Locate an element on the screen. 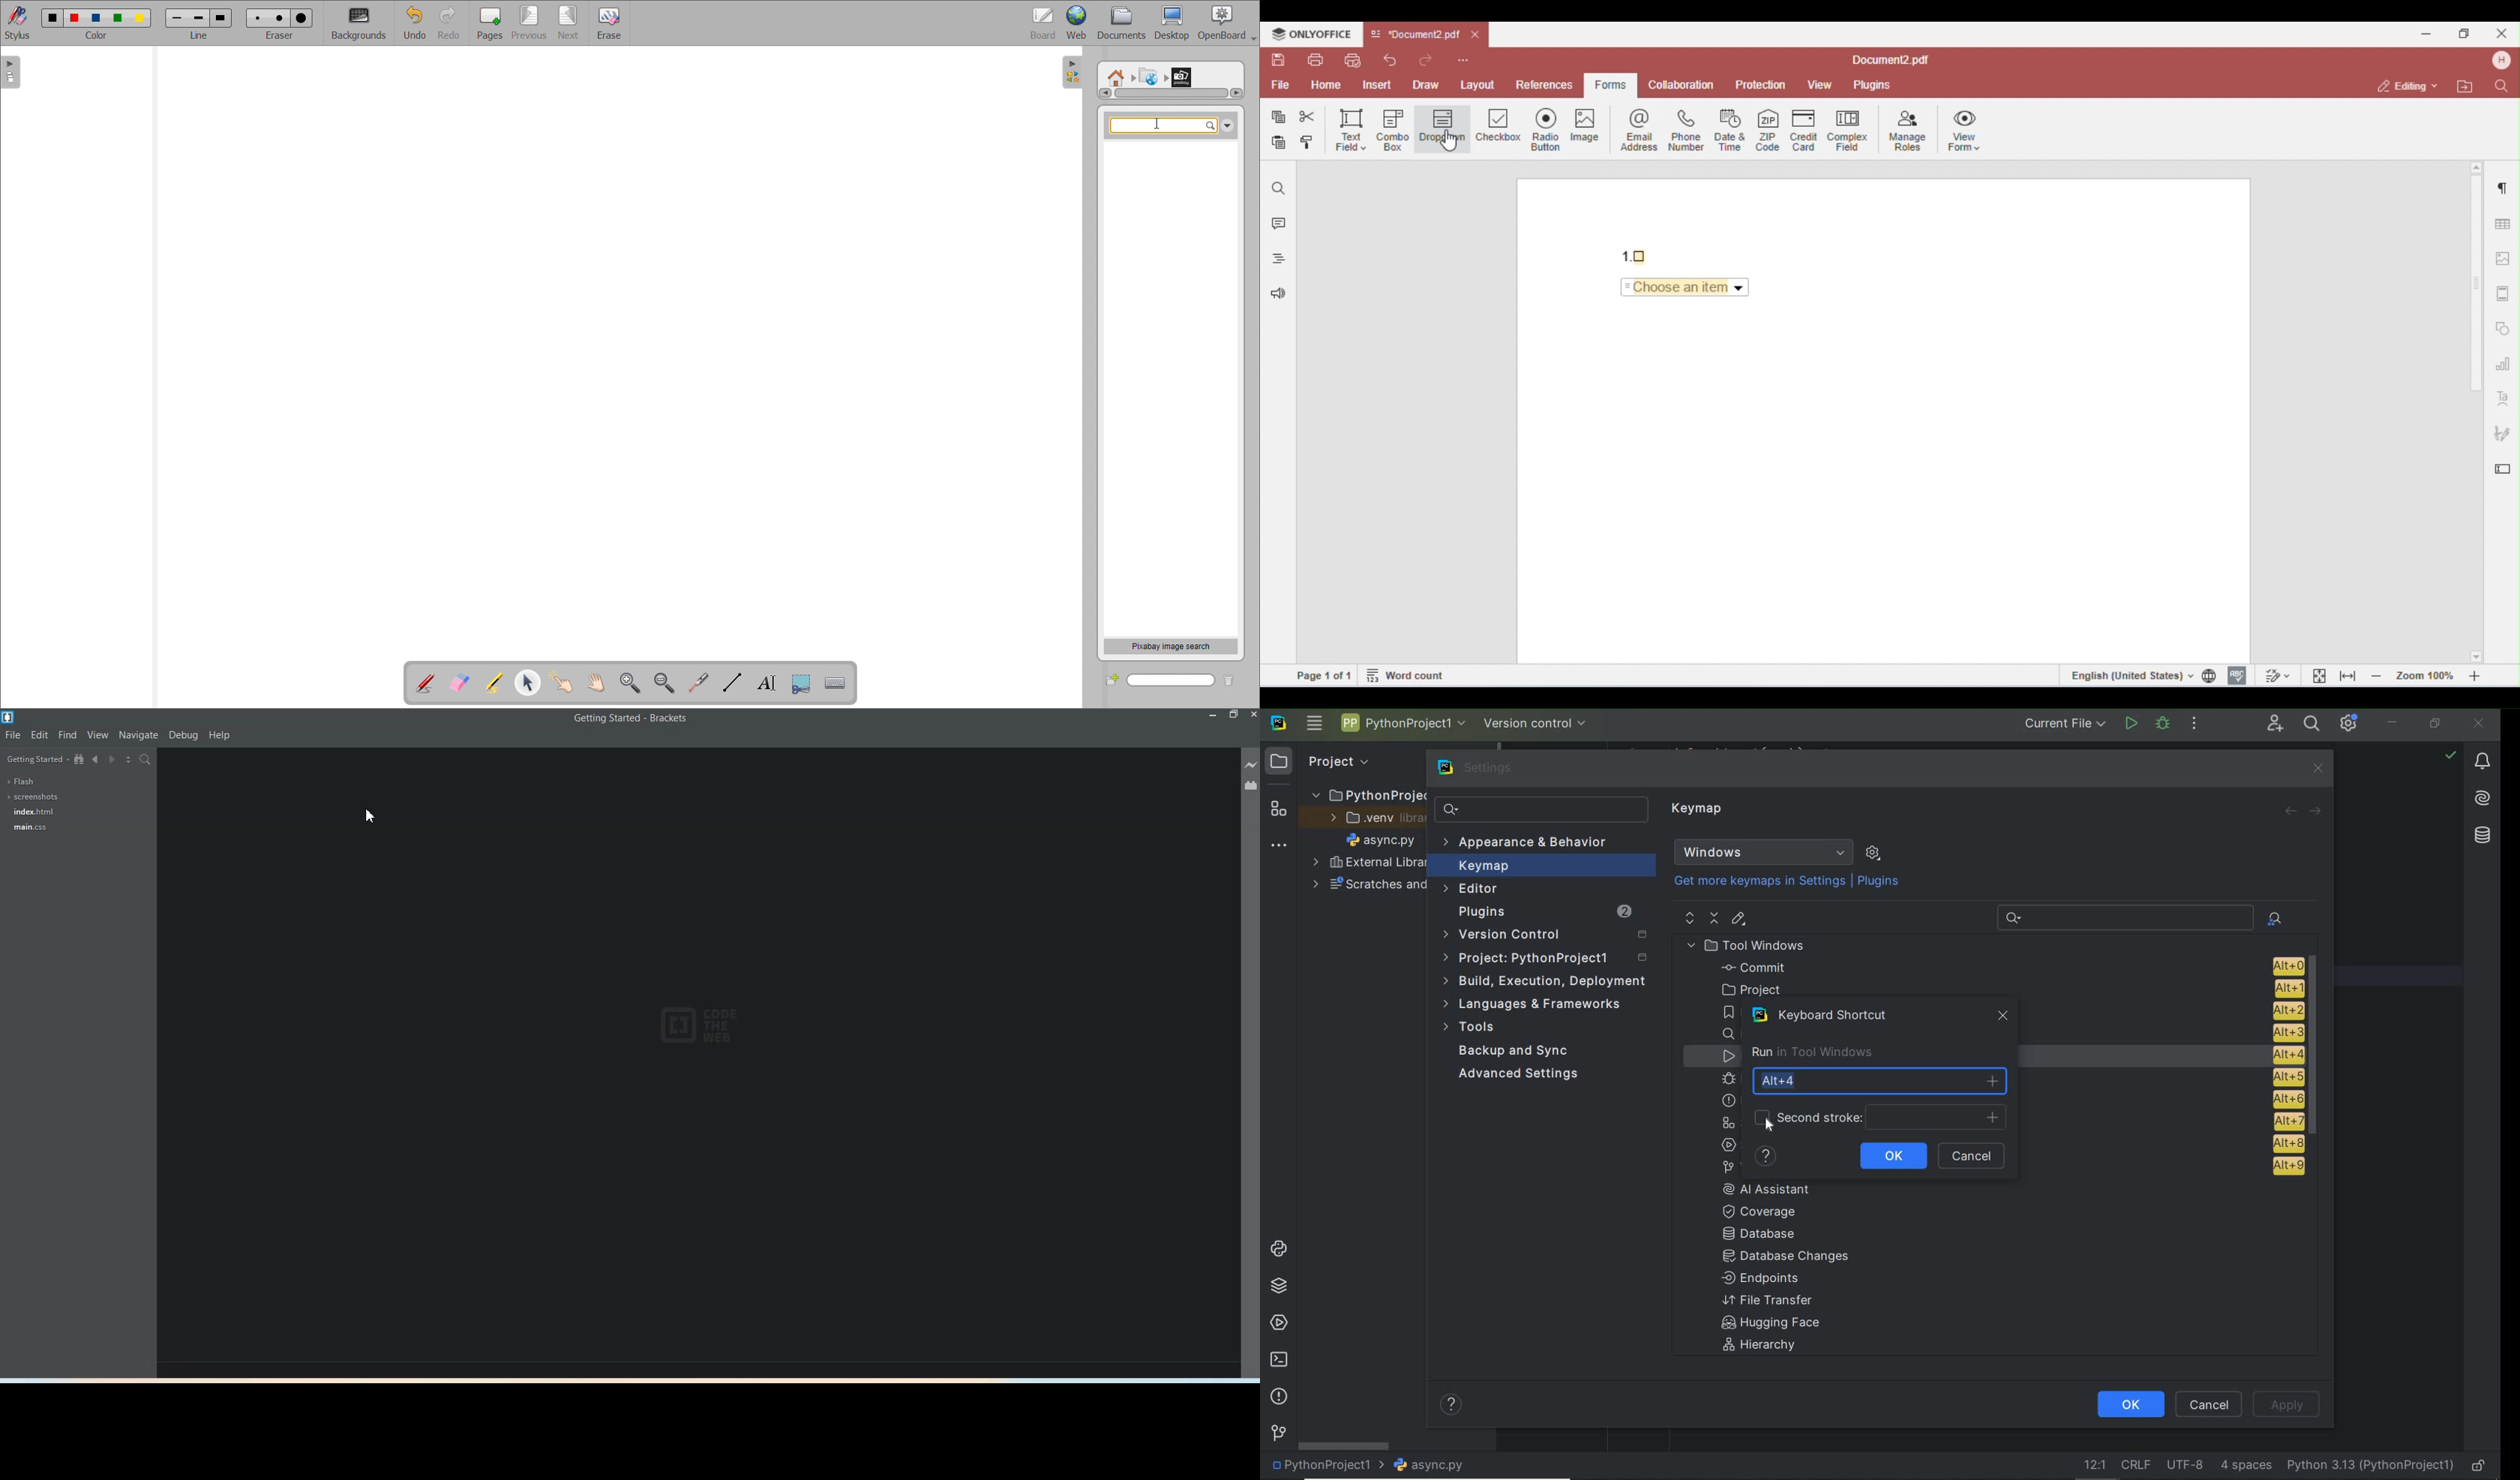  zoom out is located at coordinates (665, 683).